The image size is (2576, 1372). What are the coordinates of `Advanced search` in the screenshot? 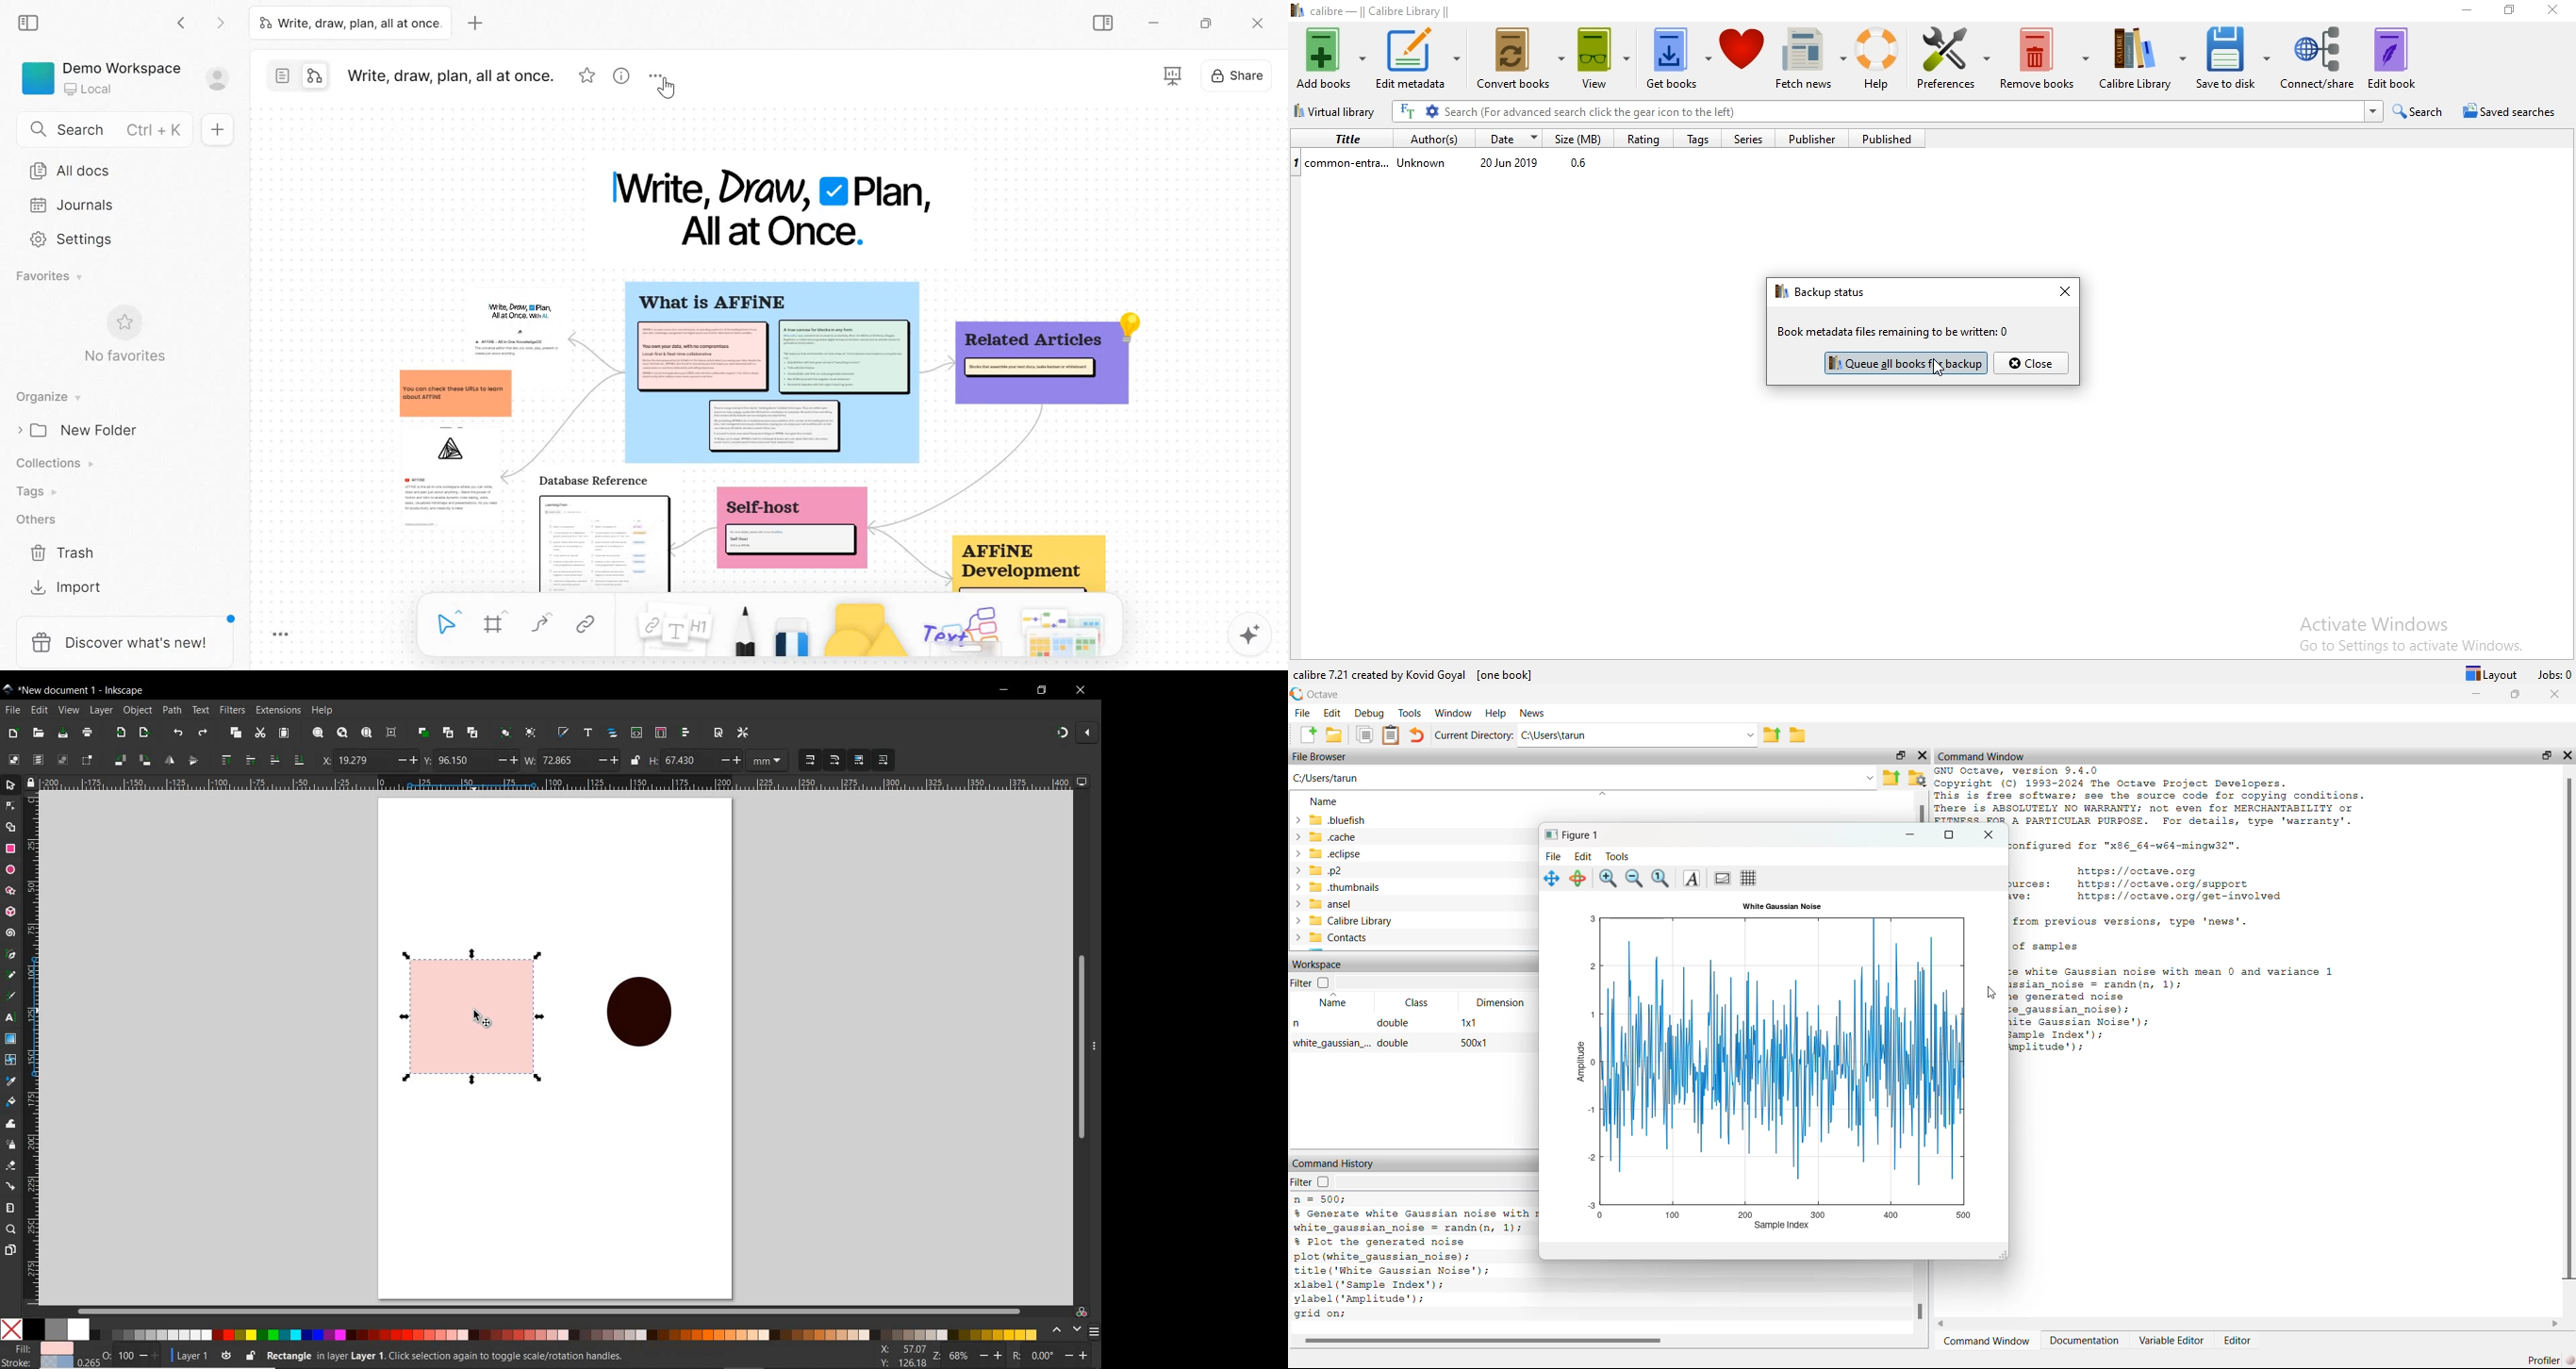 It's located at (1432, 112).